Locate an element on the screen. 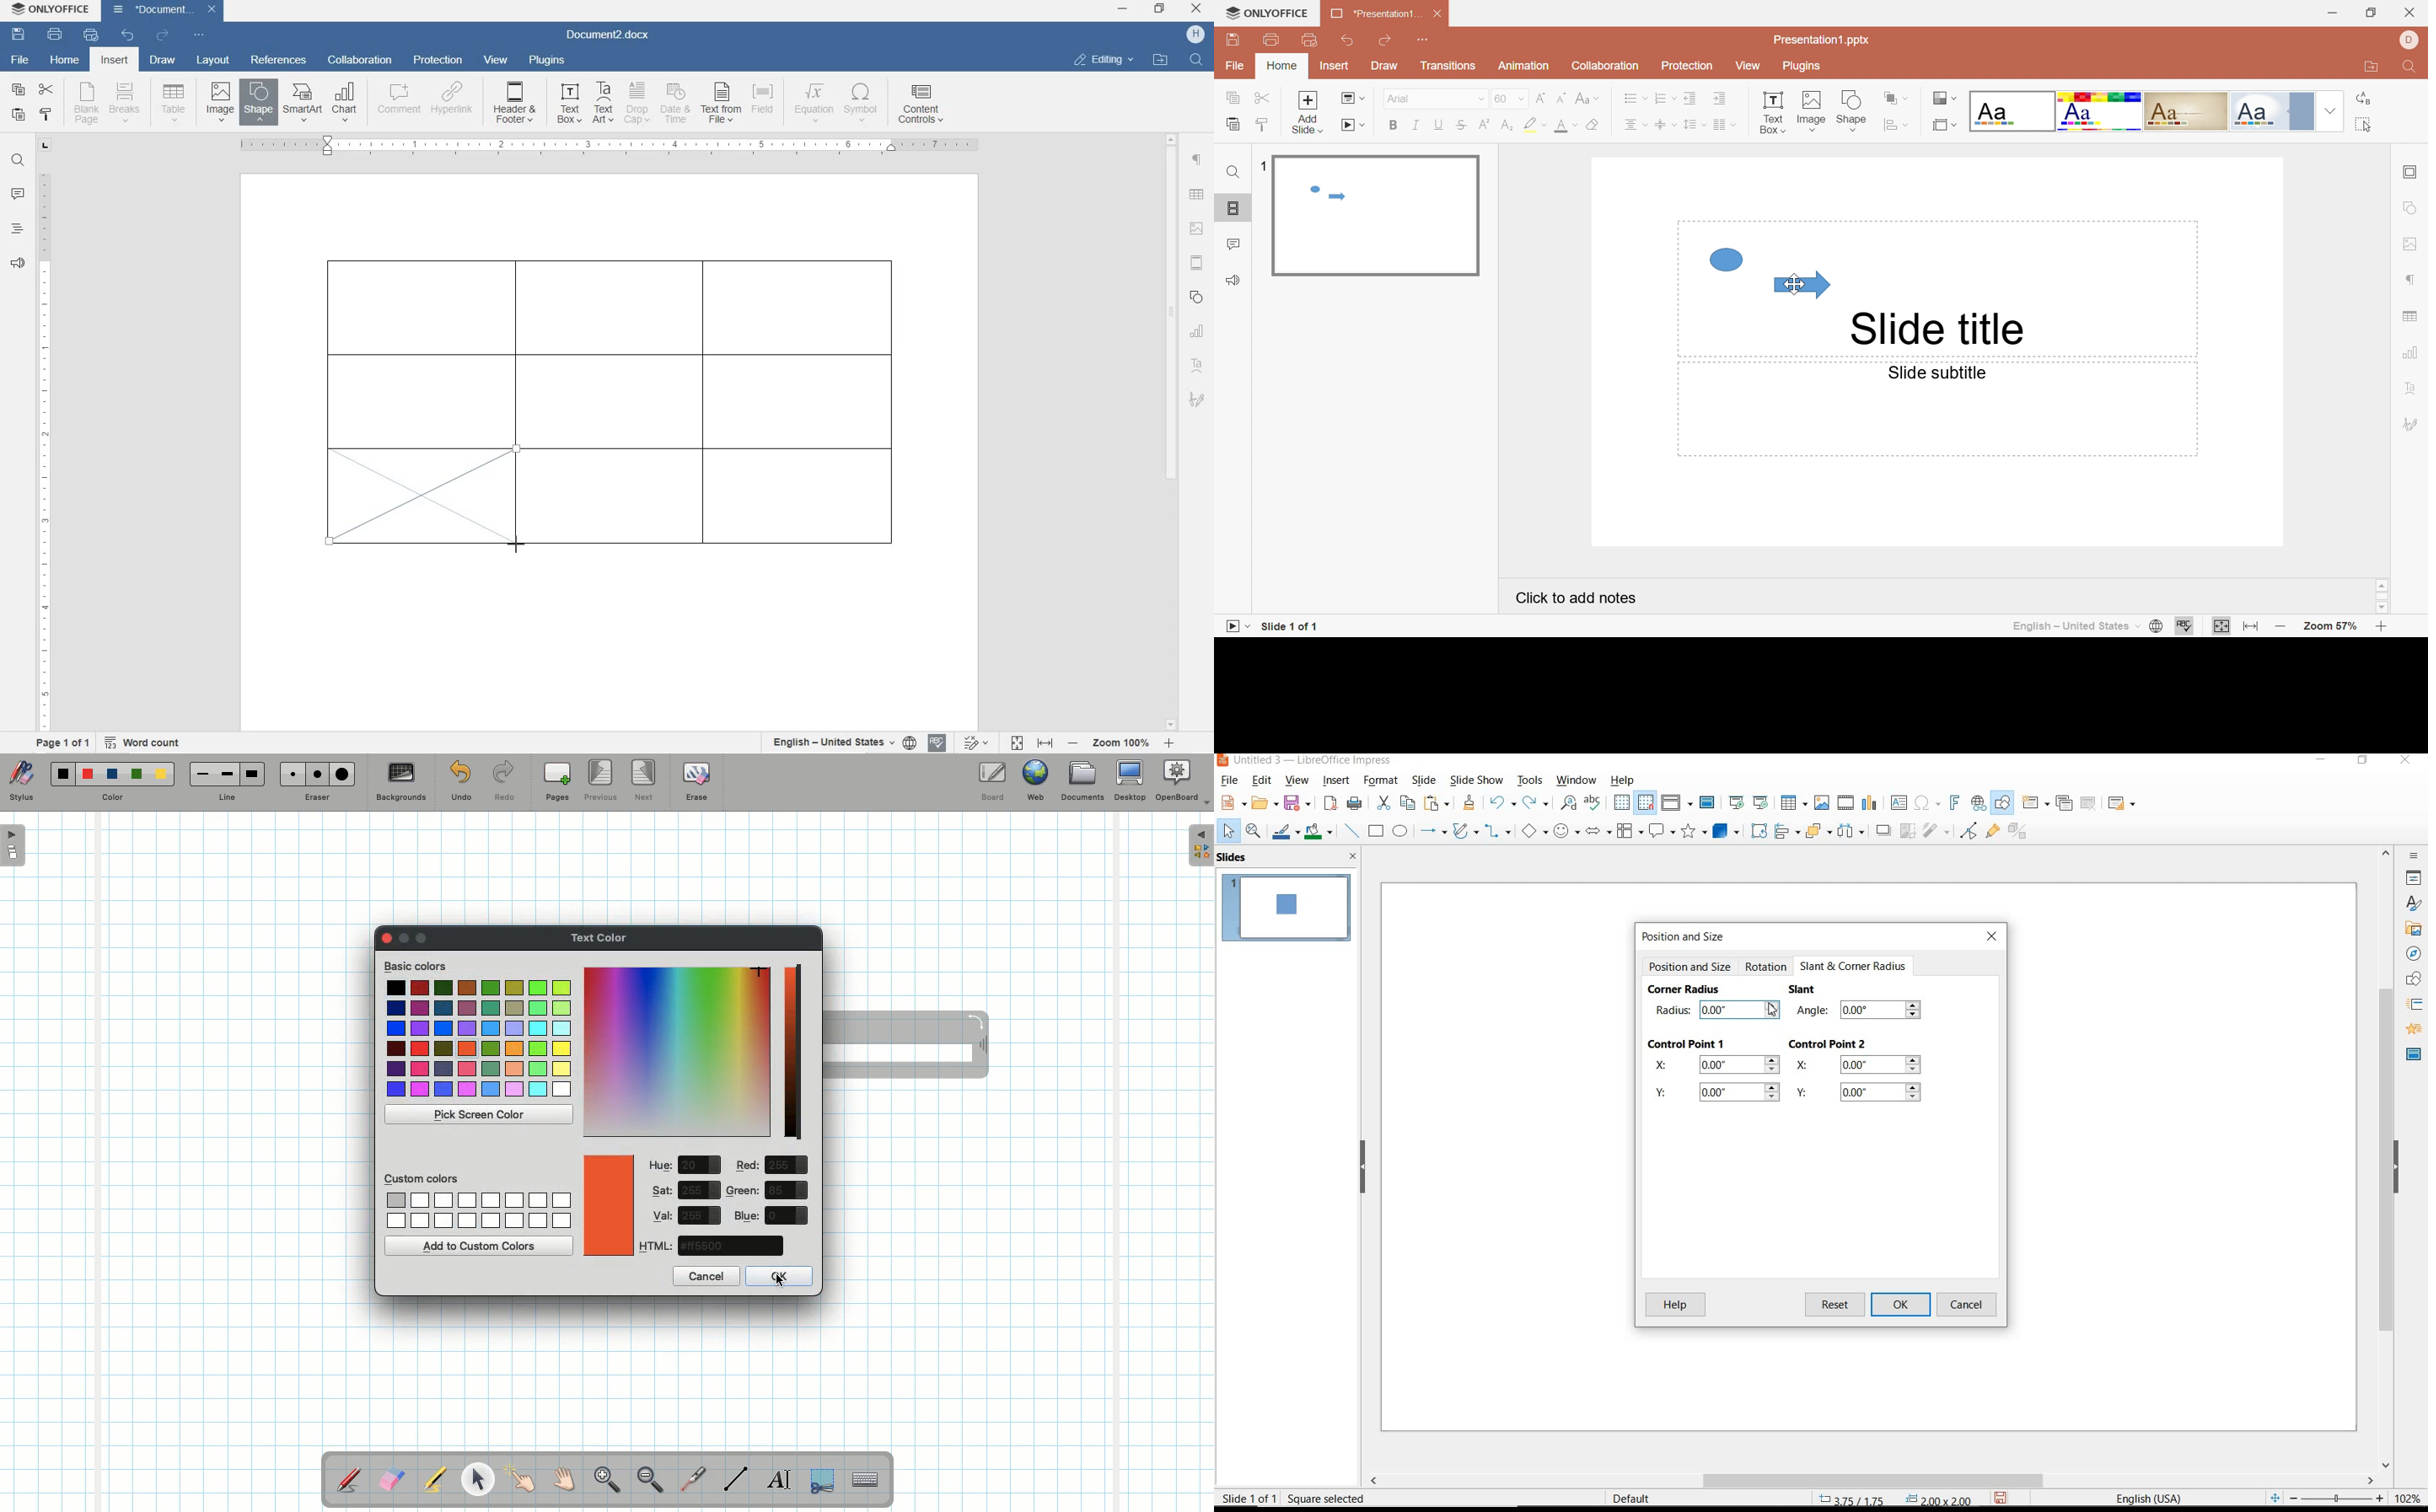  Image is located at coordinates (1813, 111).